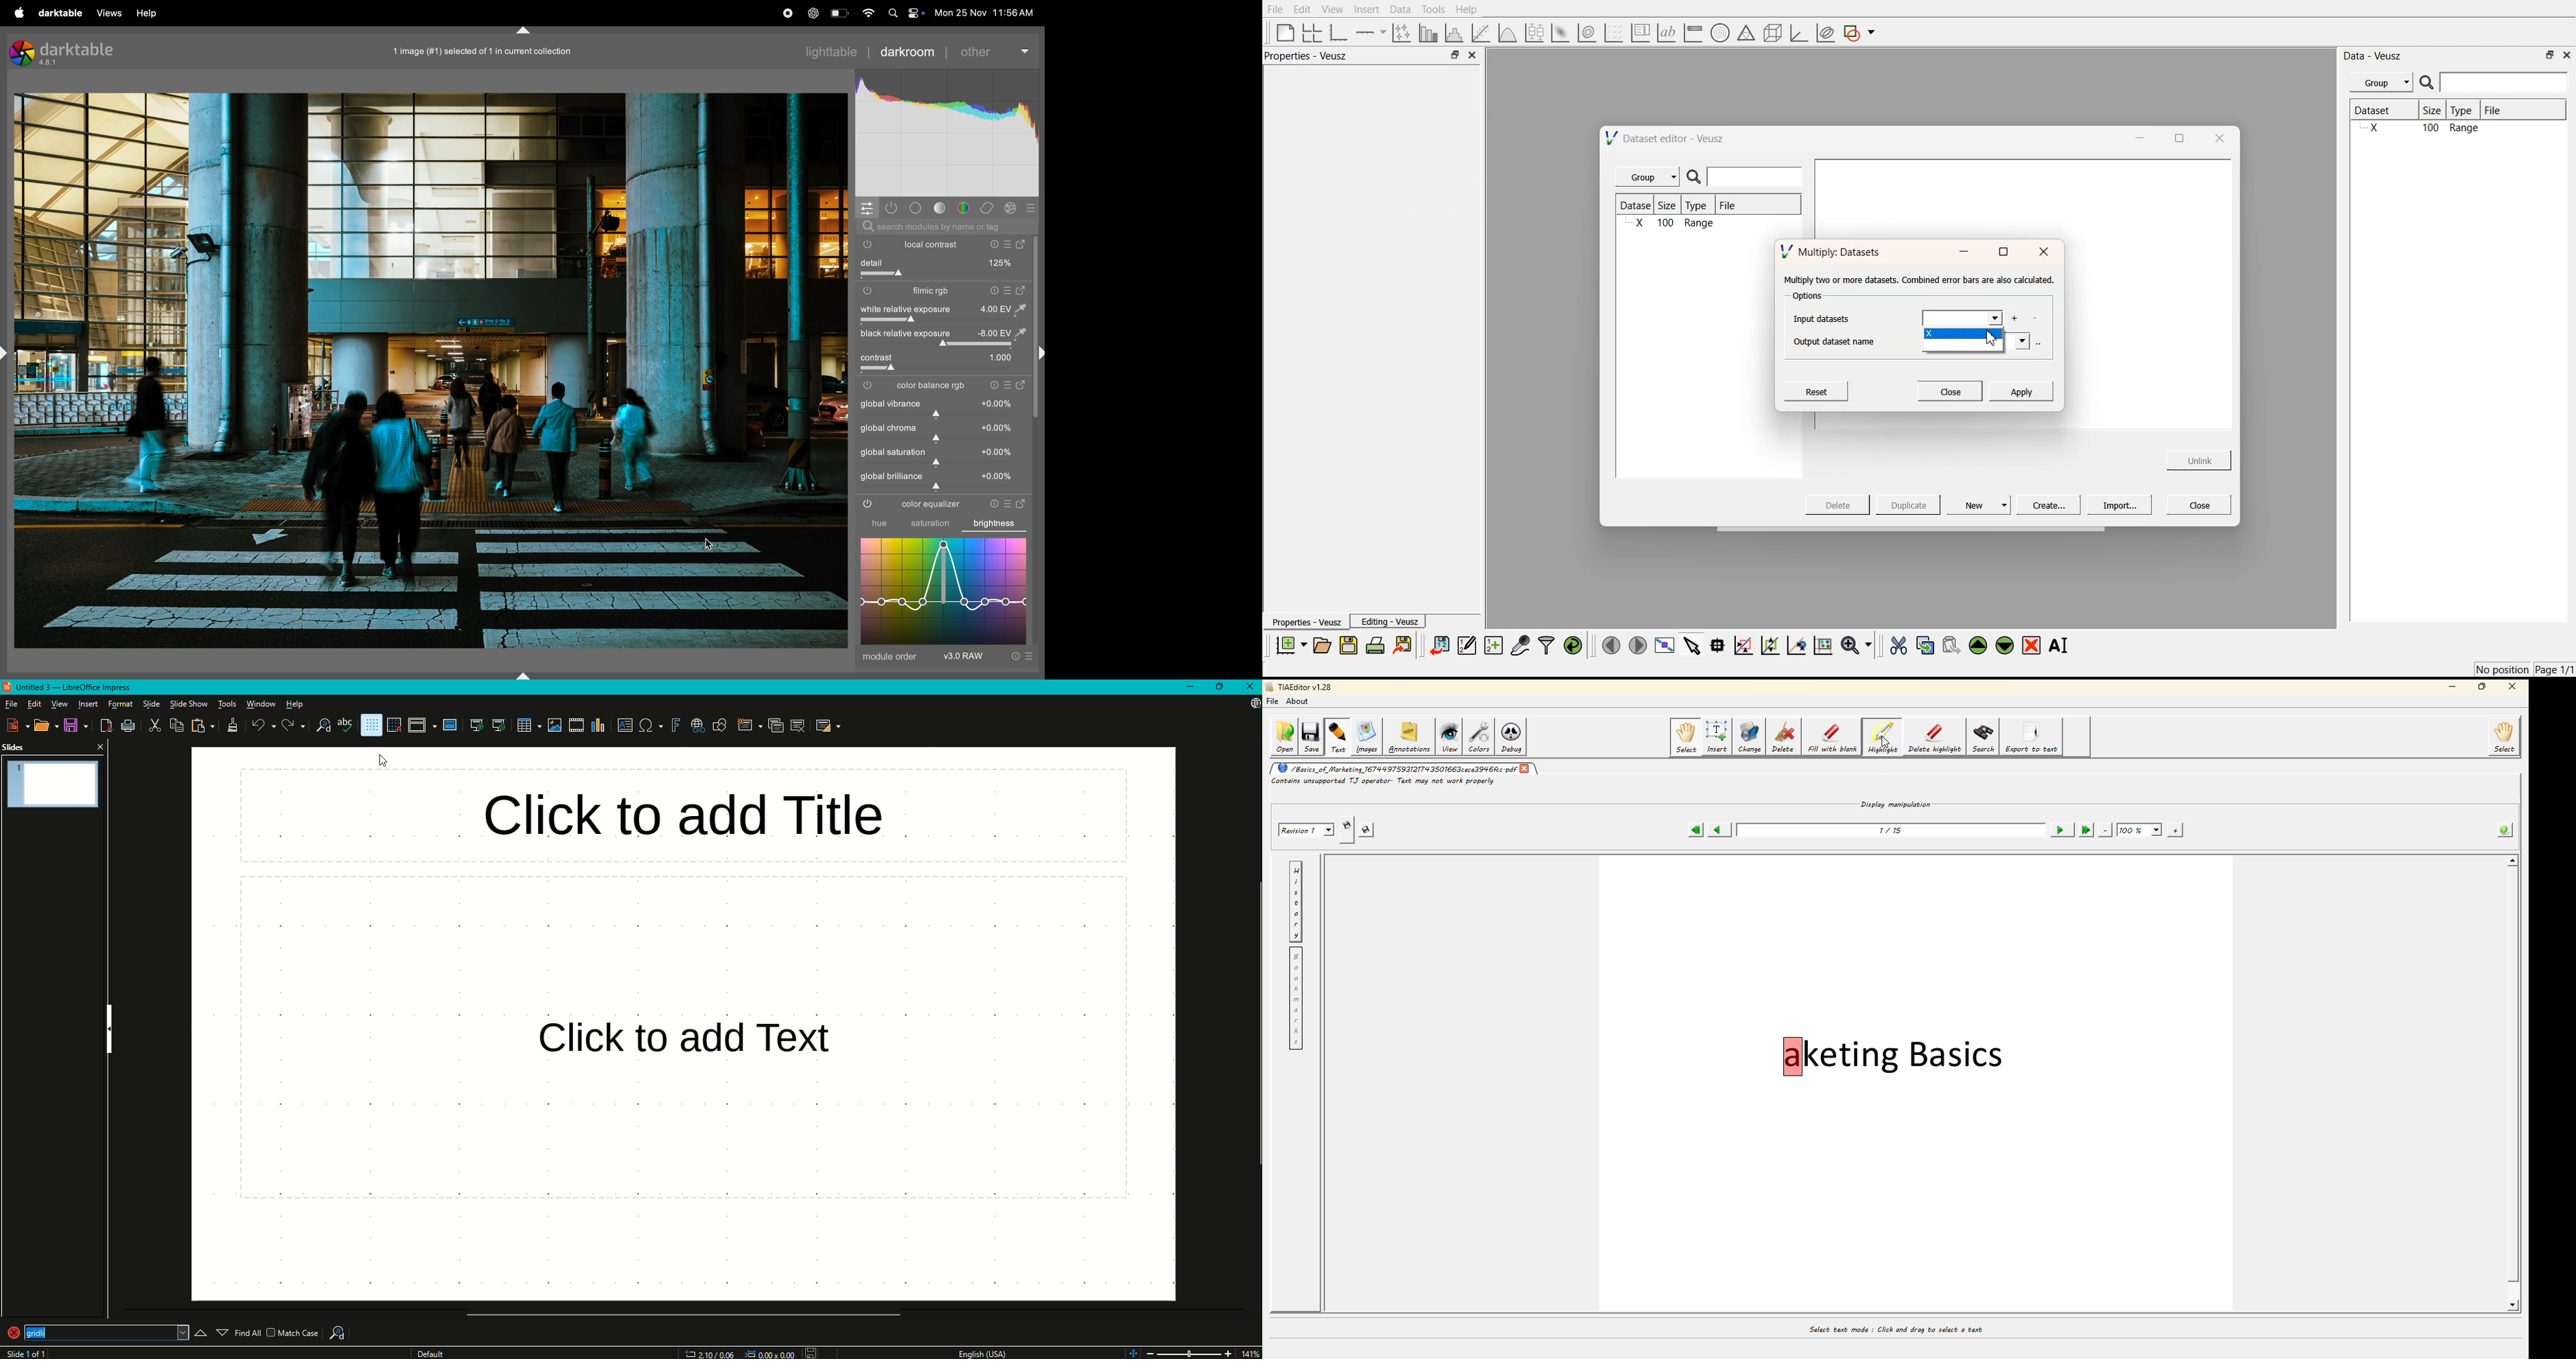  What do you see at coordinates (2003, 252) in the screenshot?
I see `maximise` at bounding box center [2003, 252].